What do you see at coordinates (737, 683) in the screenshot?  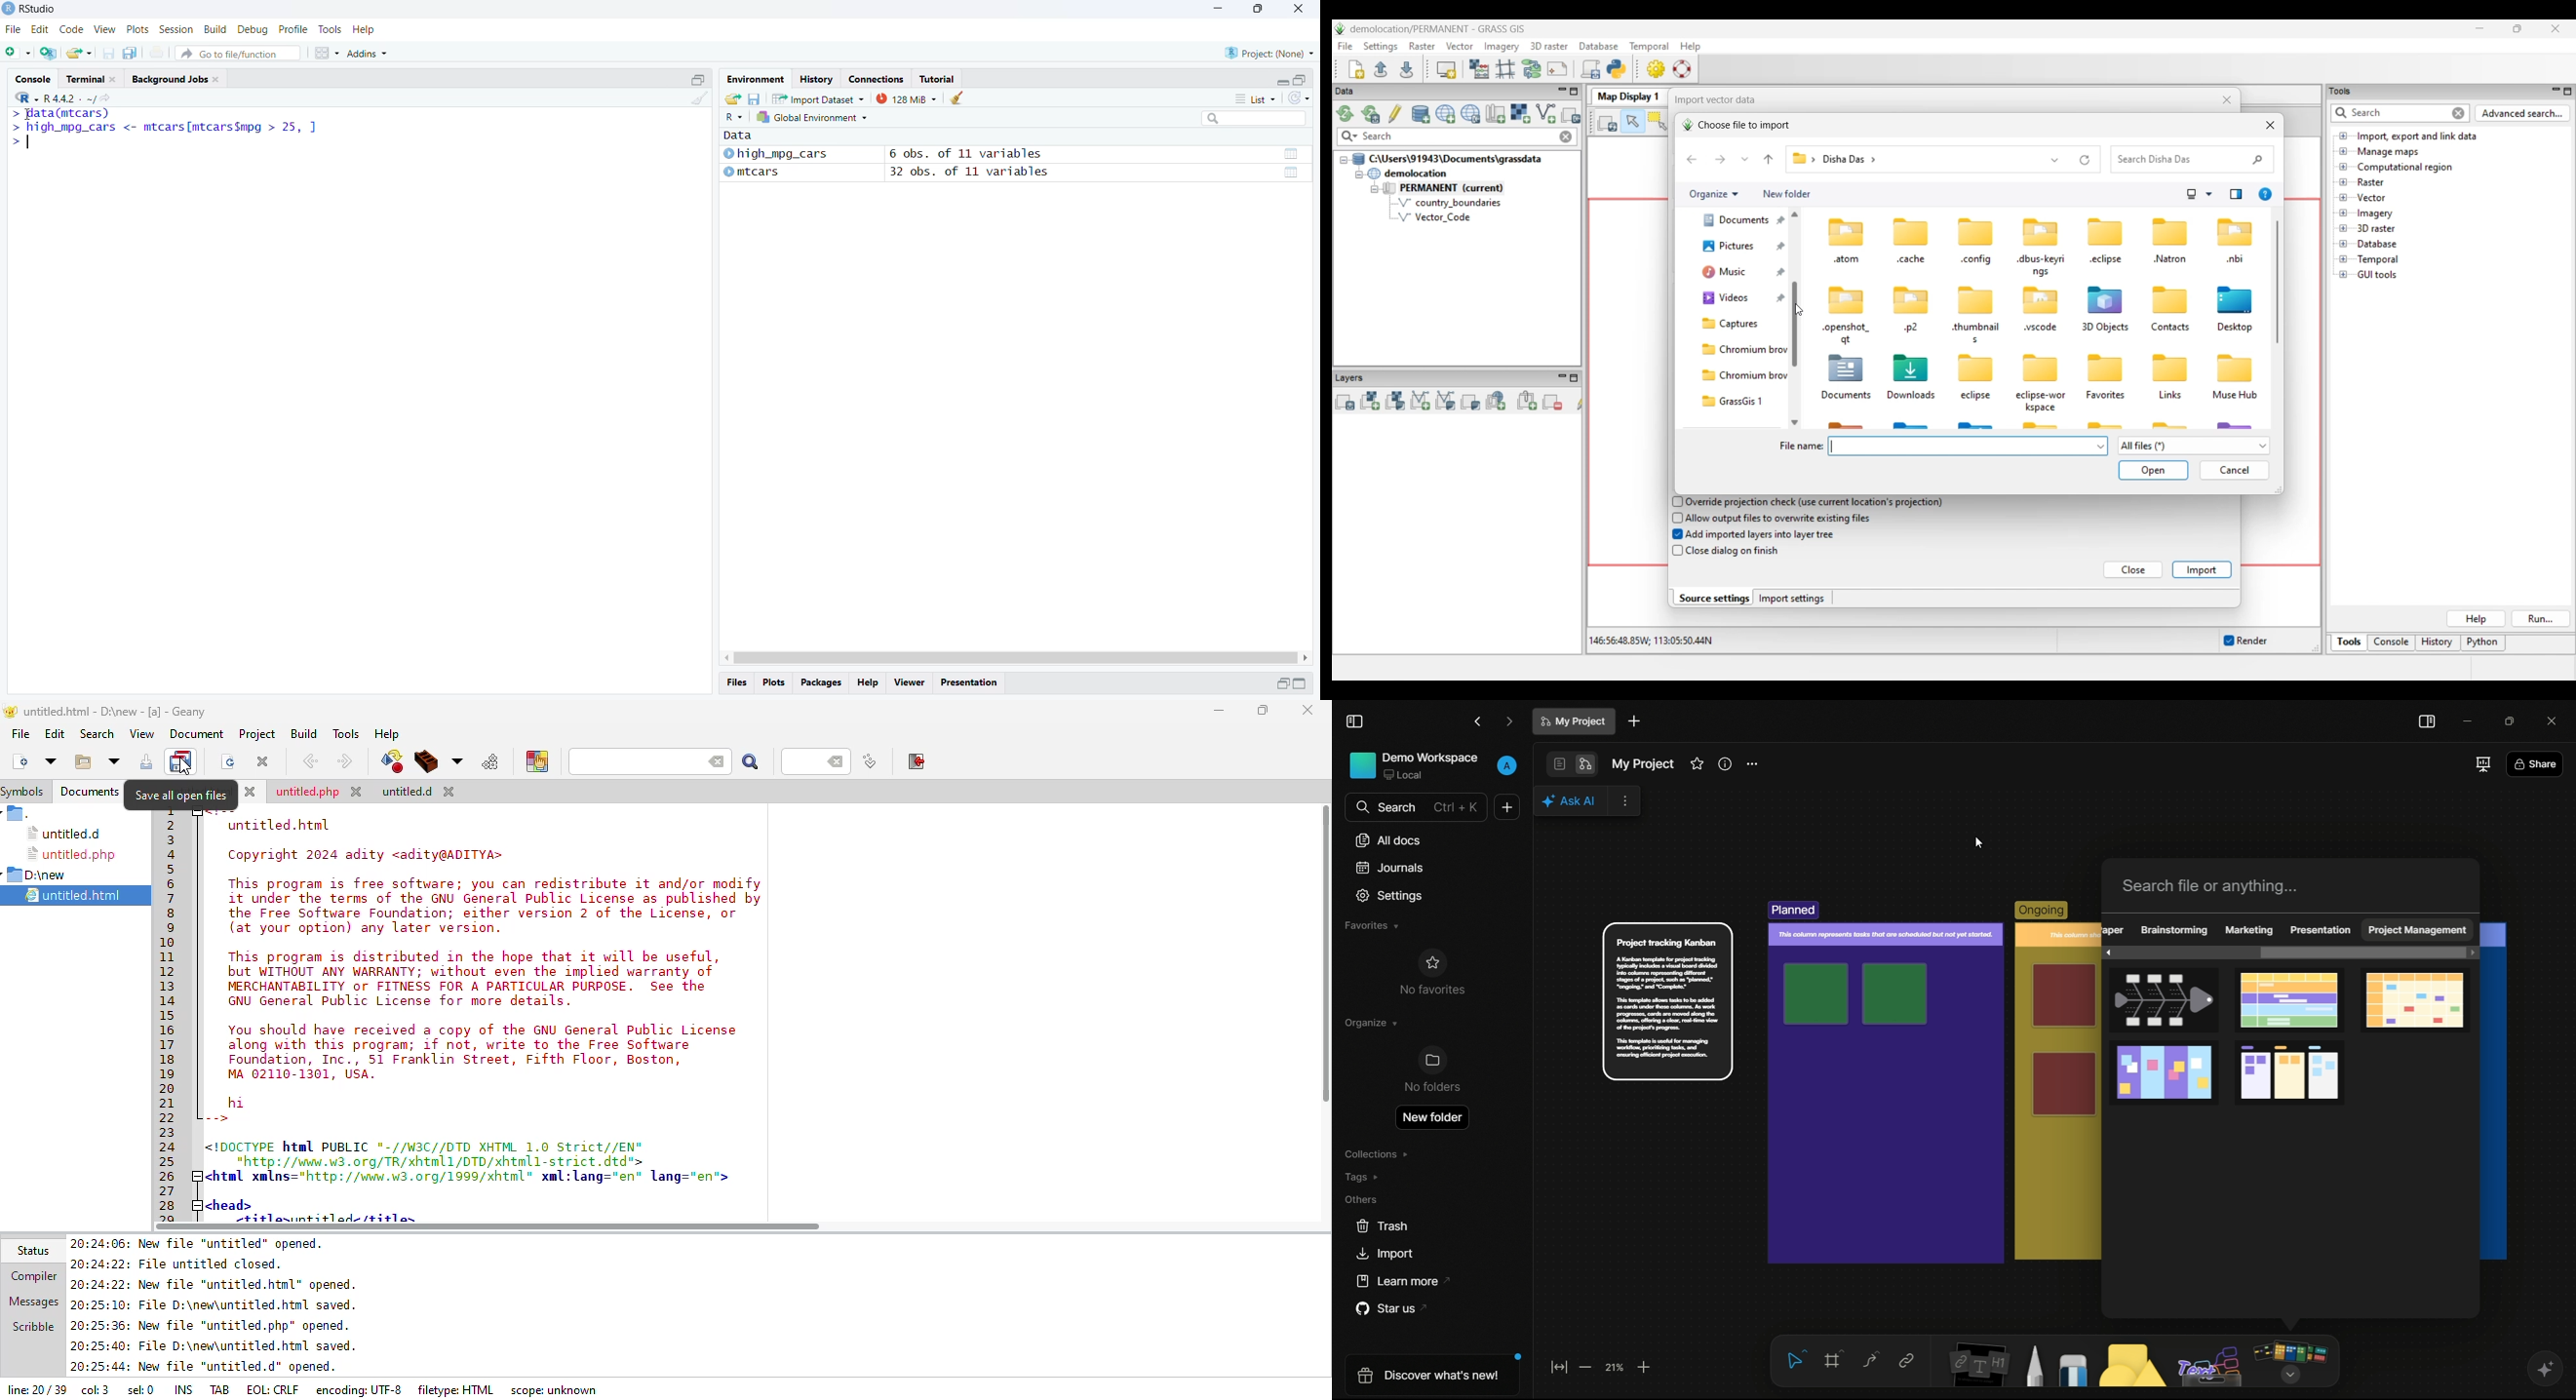 I see `Files` at bounding box center [737, 683].